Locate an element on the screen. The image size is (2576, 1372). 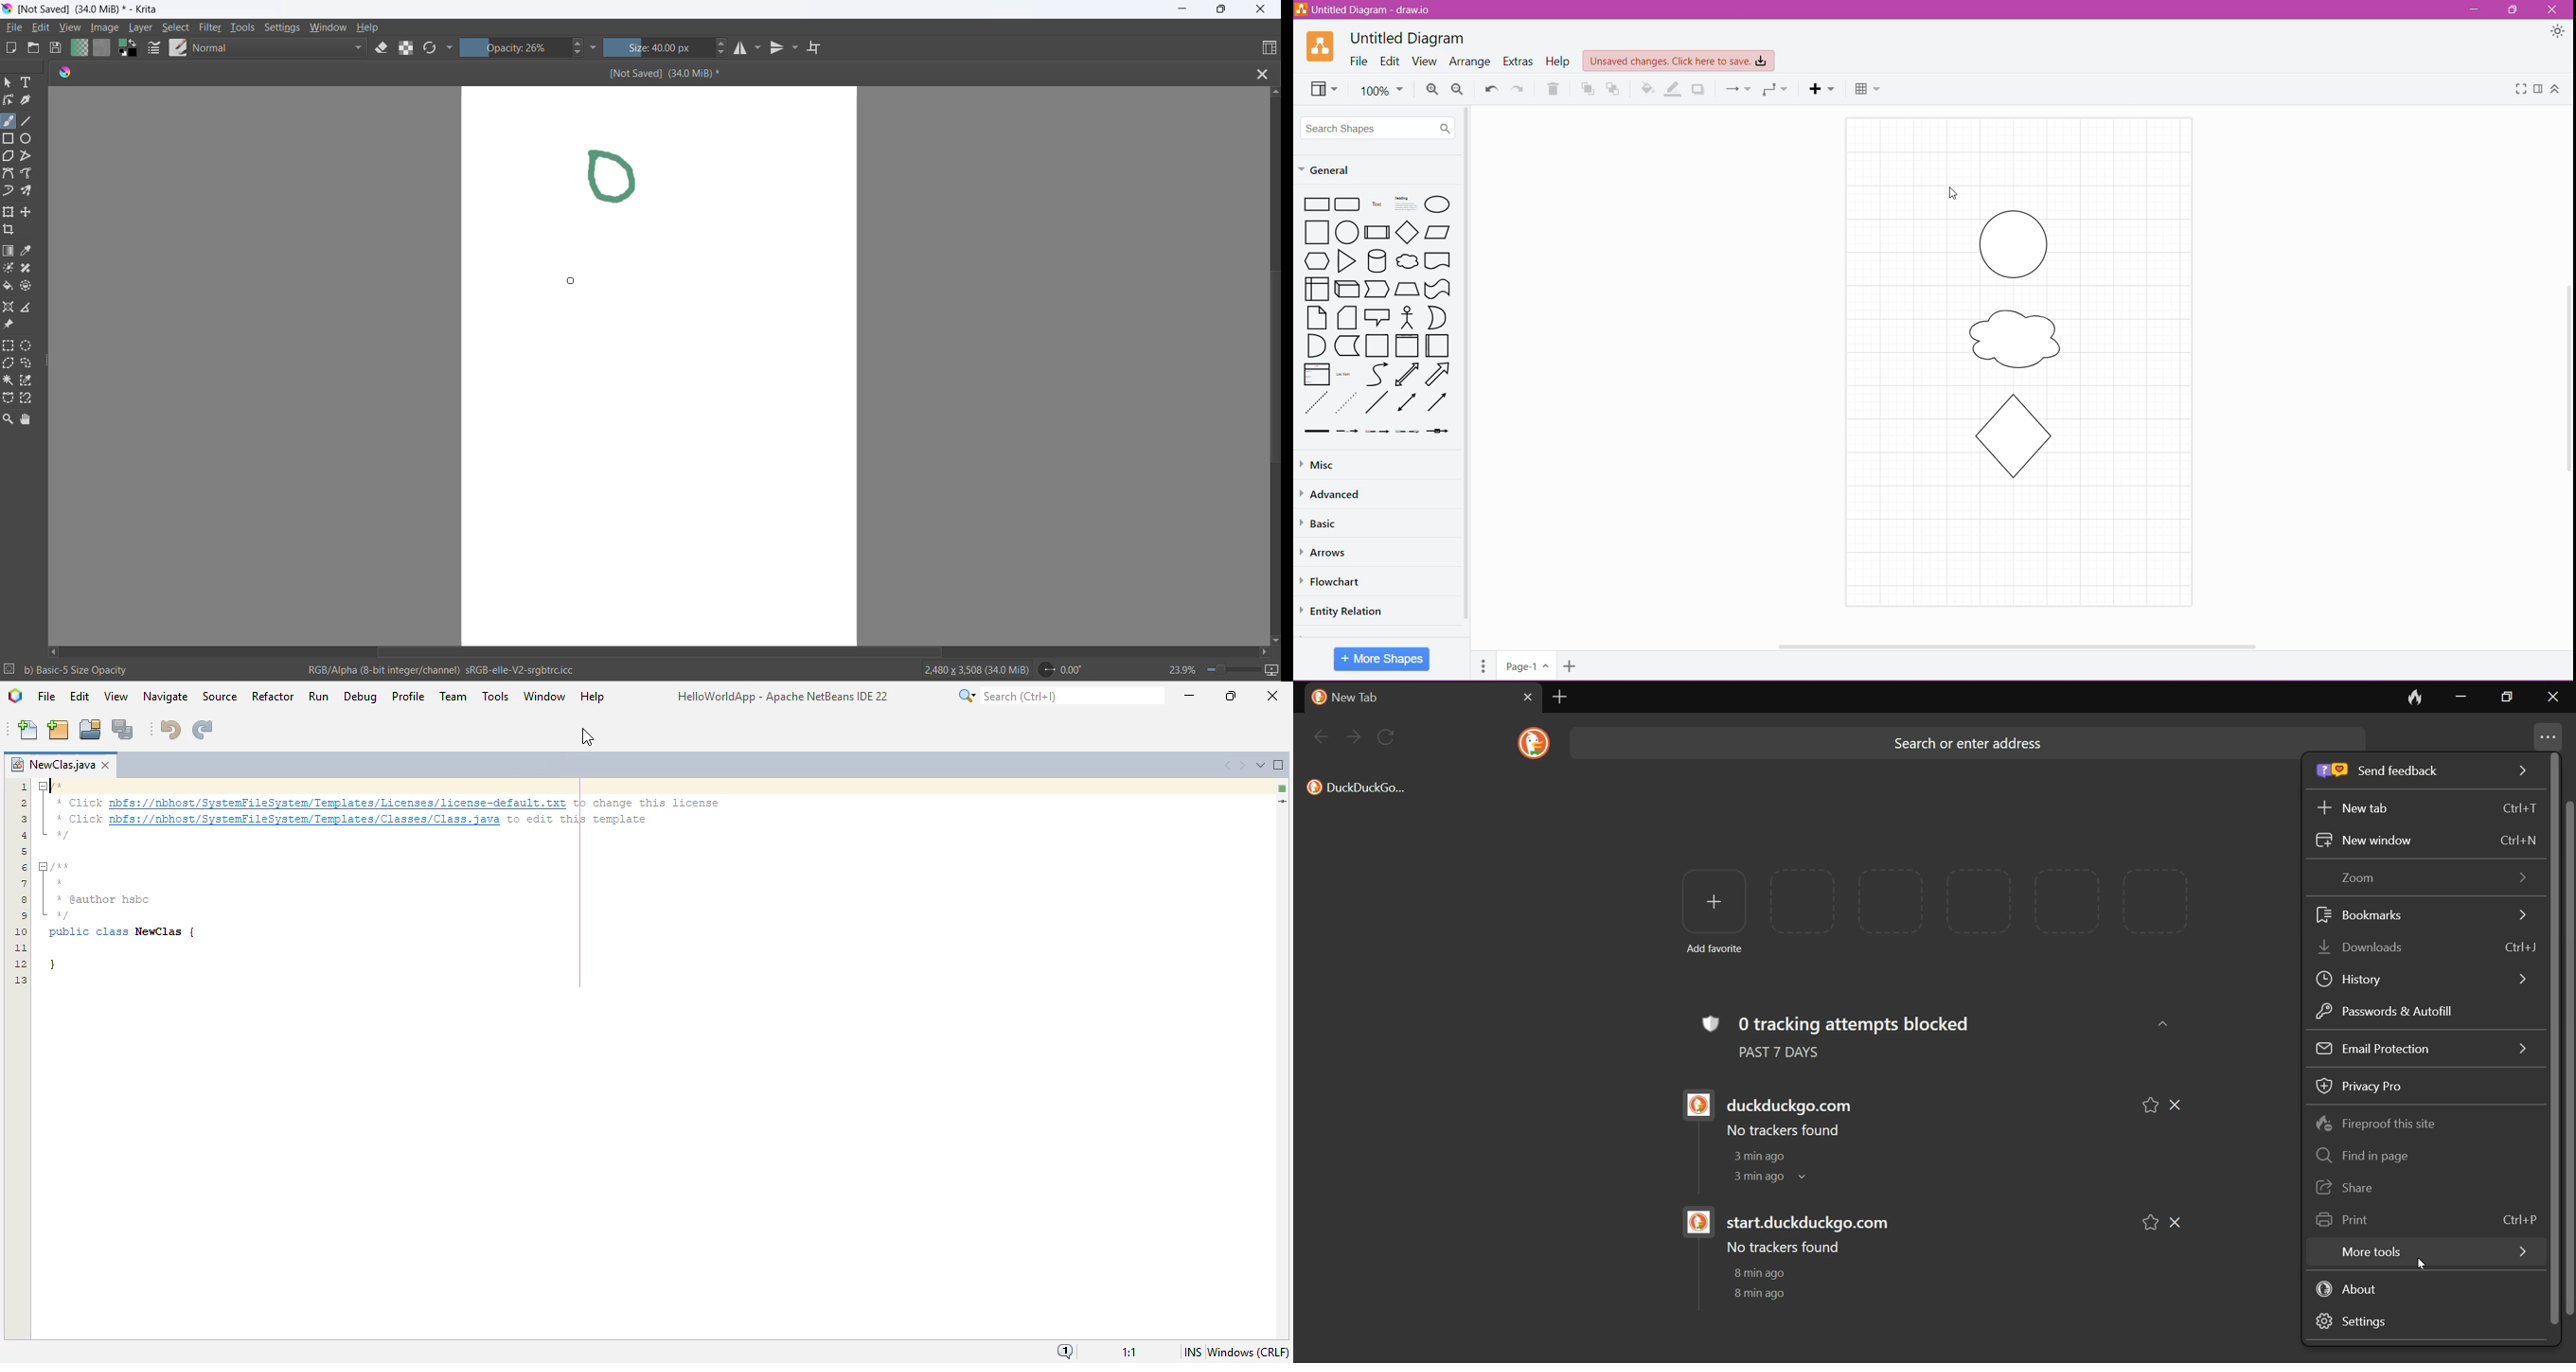
transform a layer is located at coordinates (10, 213).